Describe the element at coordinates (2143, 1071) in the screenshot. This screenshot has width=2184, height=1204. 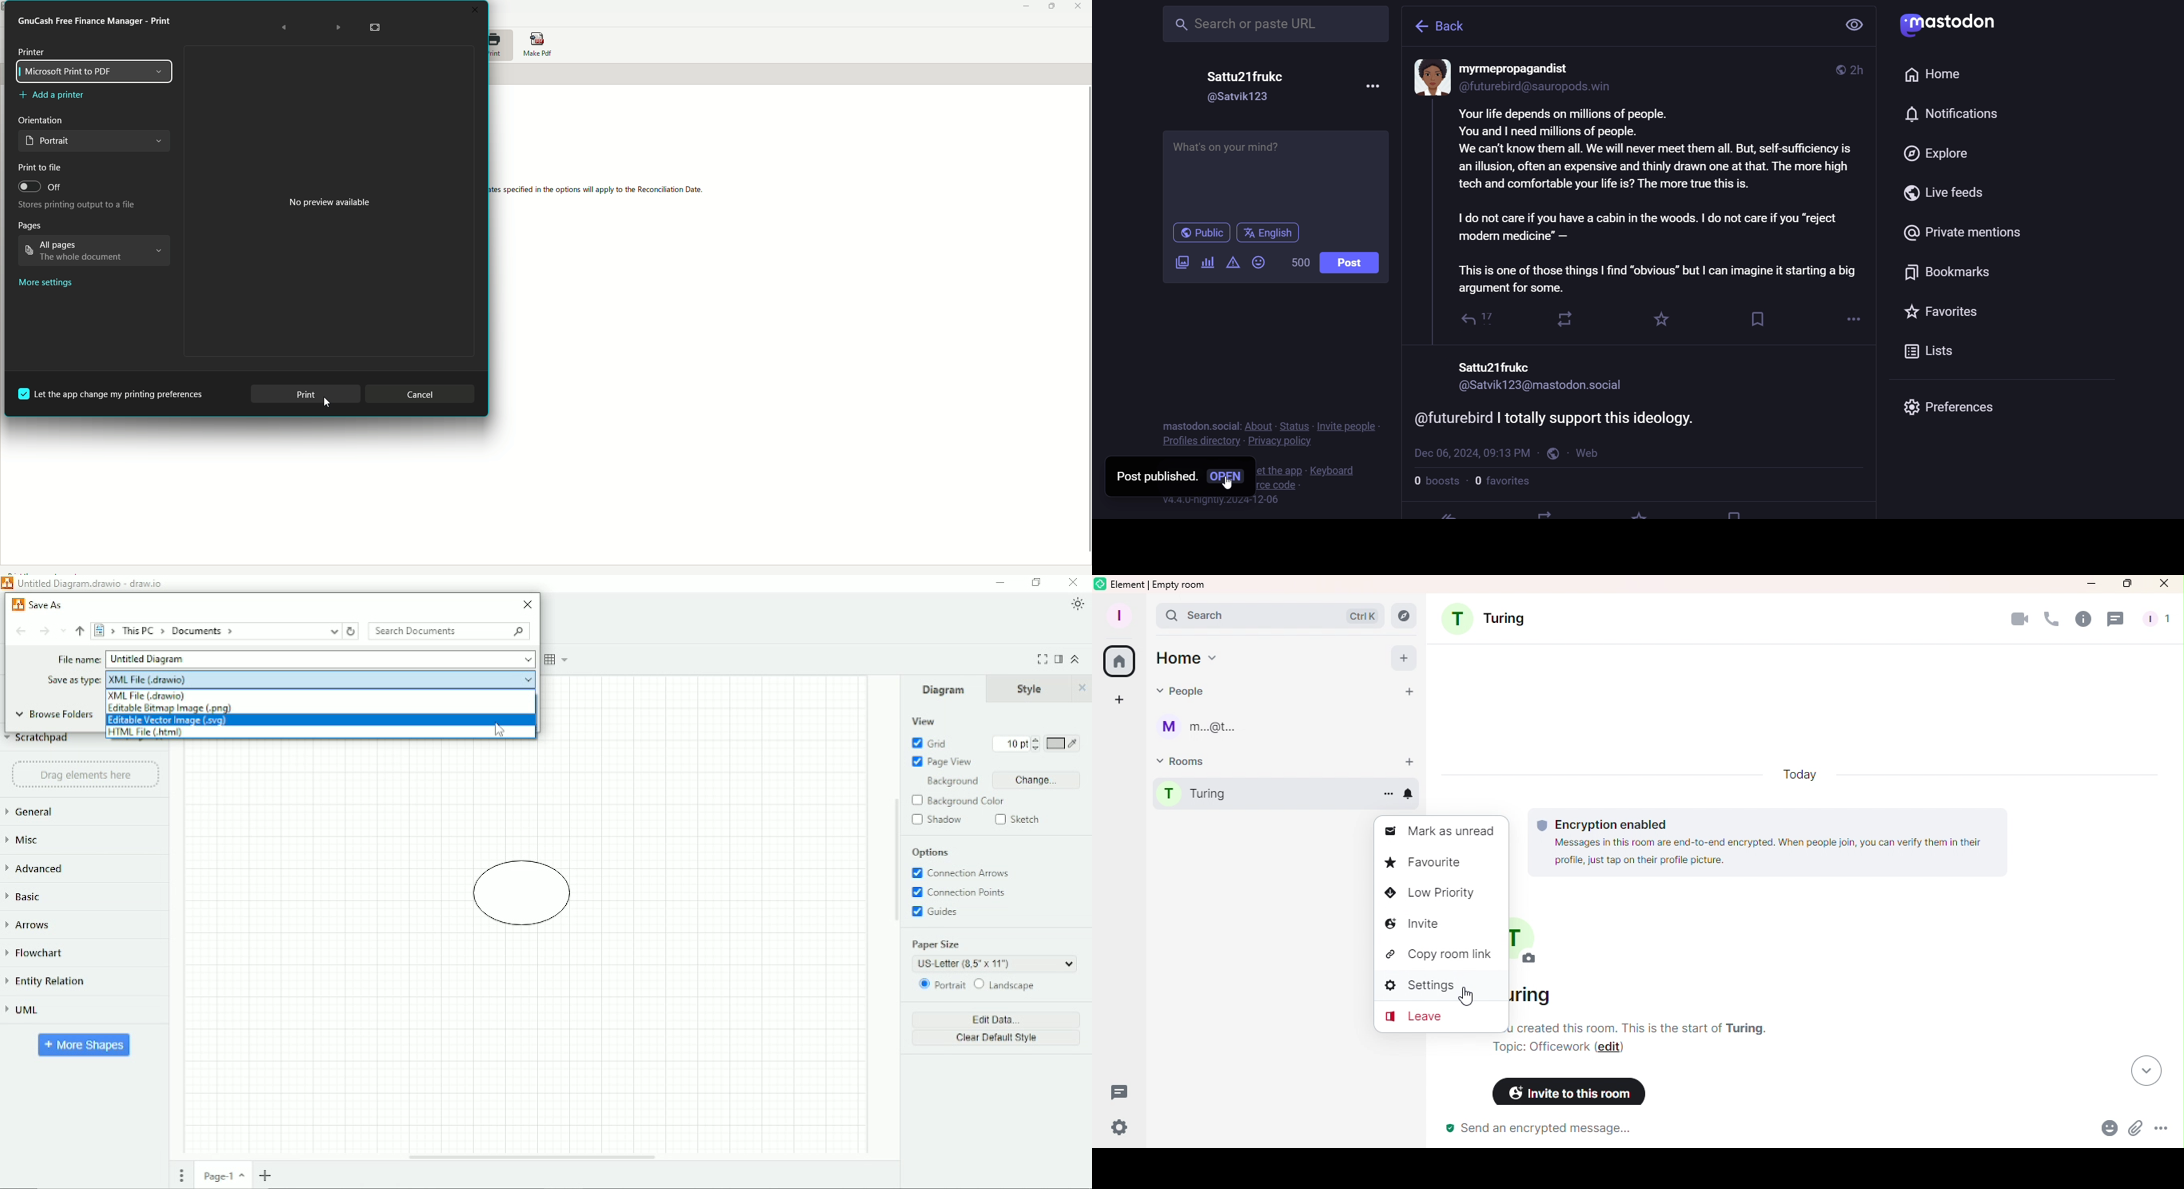
I see `Scroll to most recent messages` at that location.